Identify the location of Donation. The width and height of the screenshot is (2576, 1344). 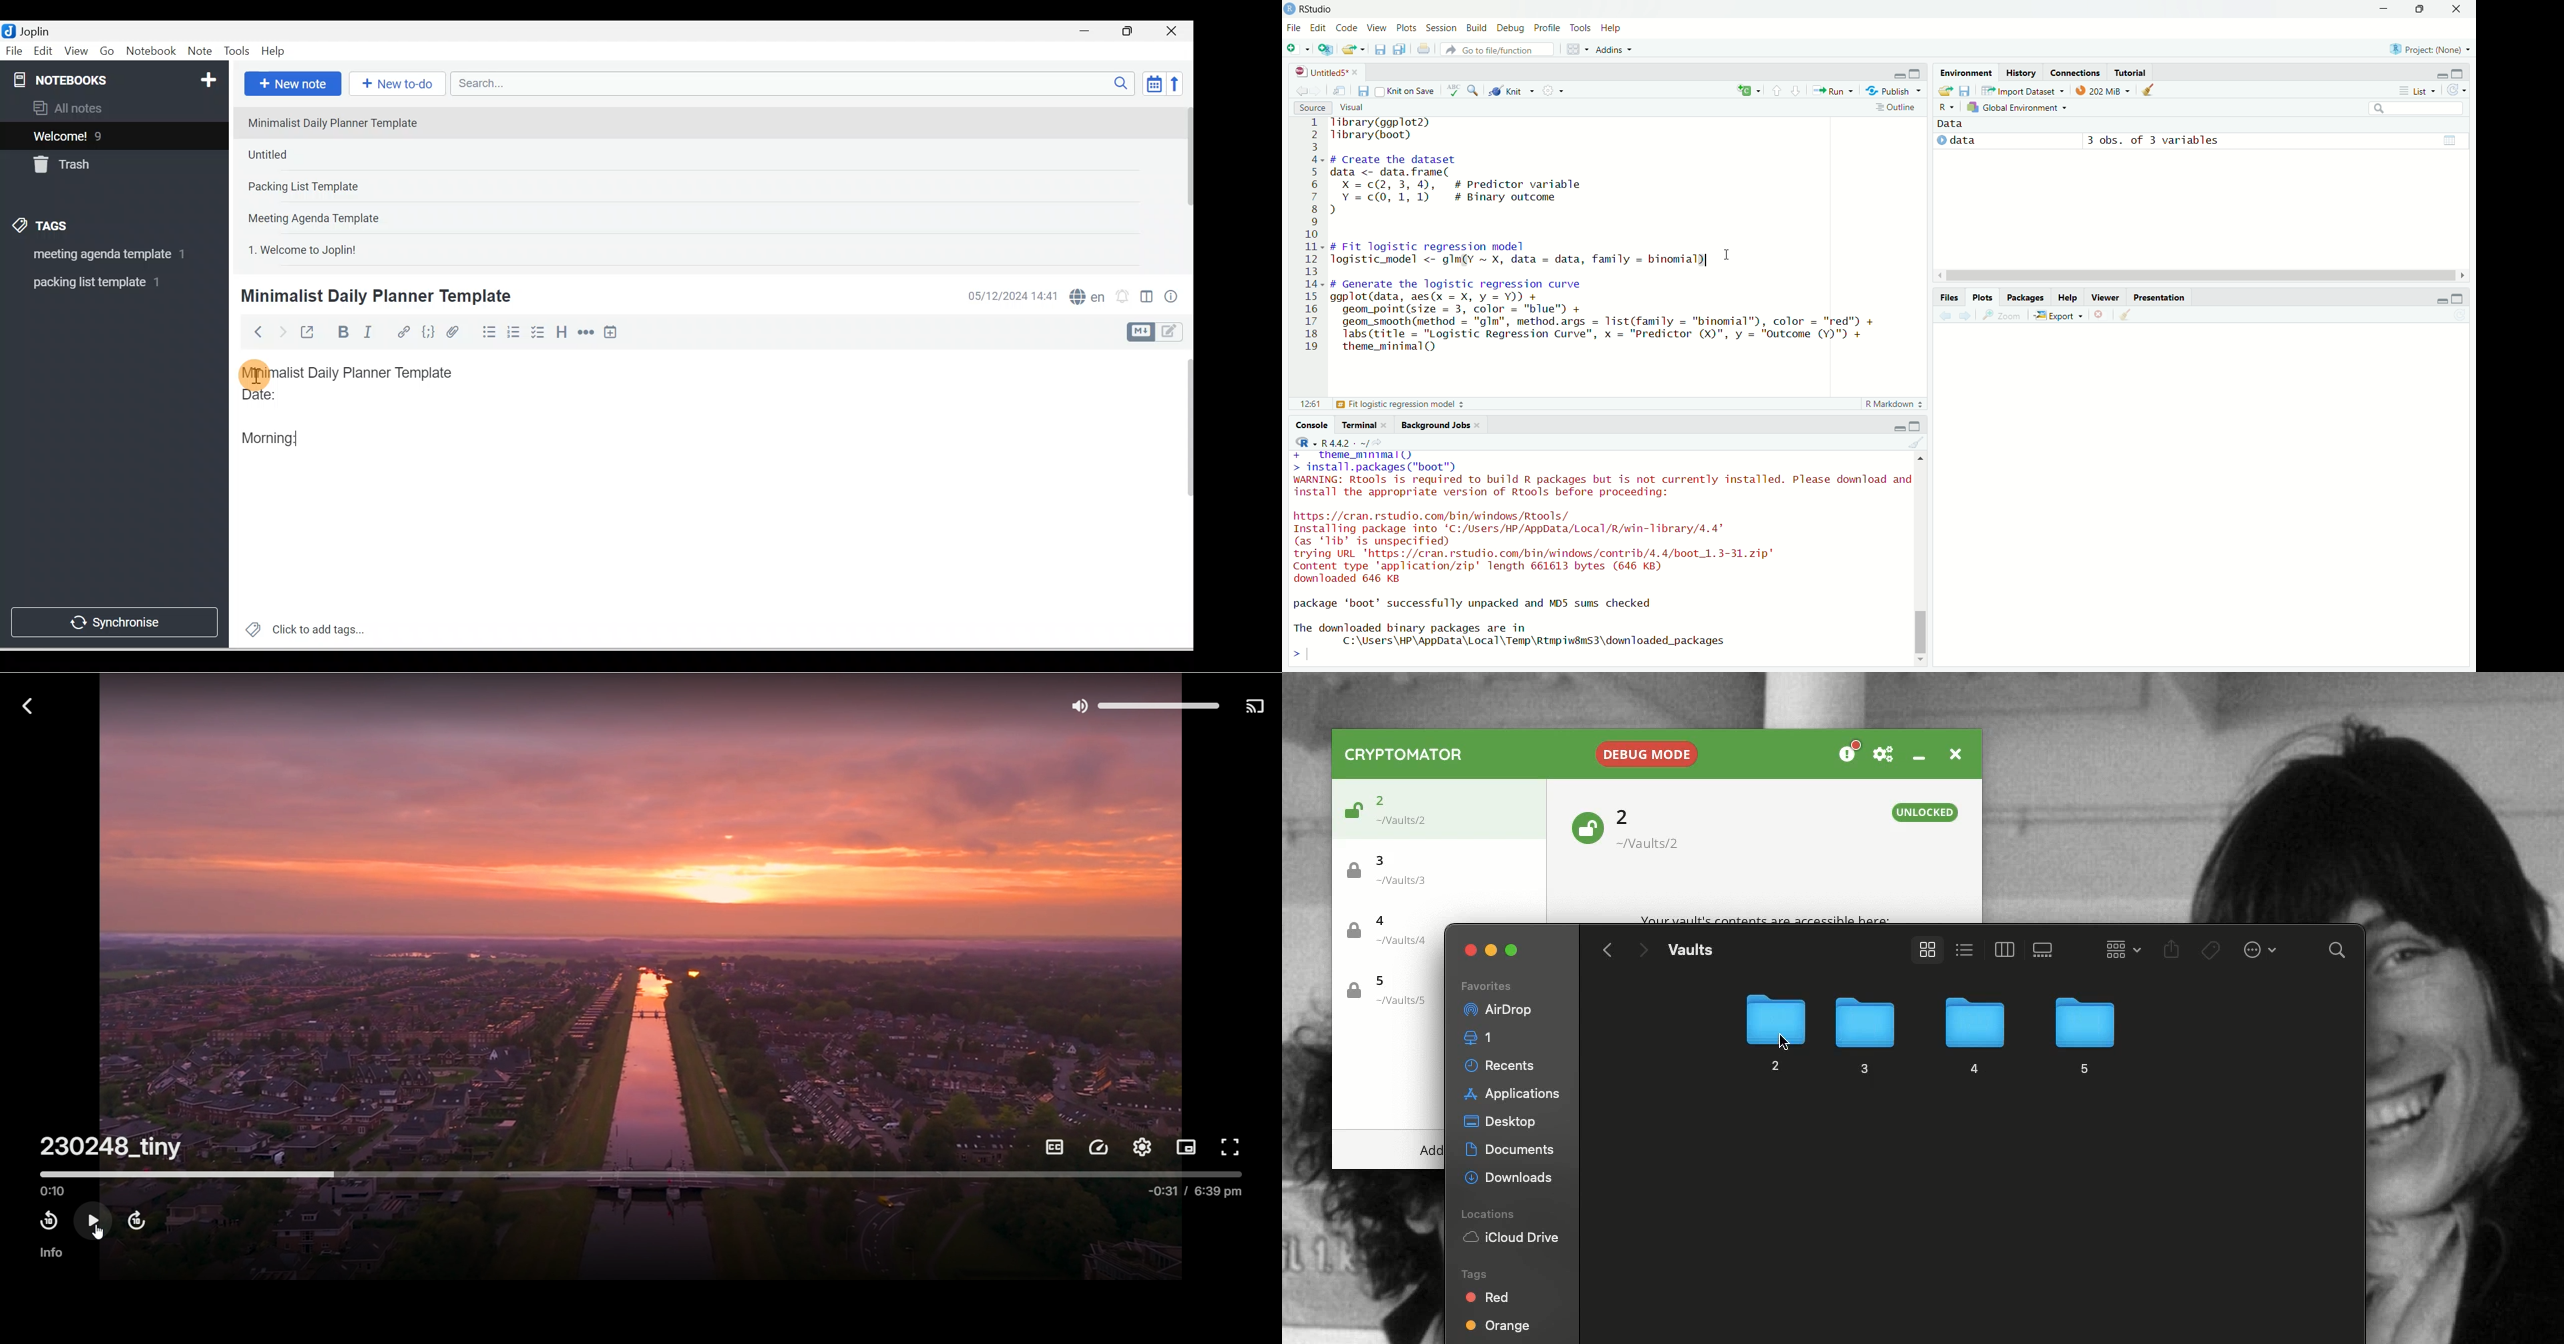
(1850, 753).